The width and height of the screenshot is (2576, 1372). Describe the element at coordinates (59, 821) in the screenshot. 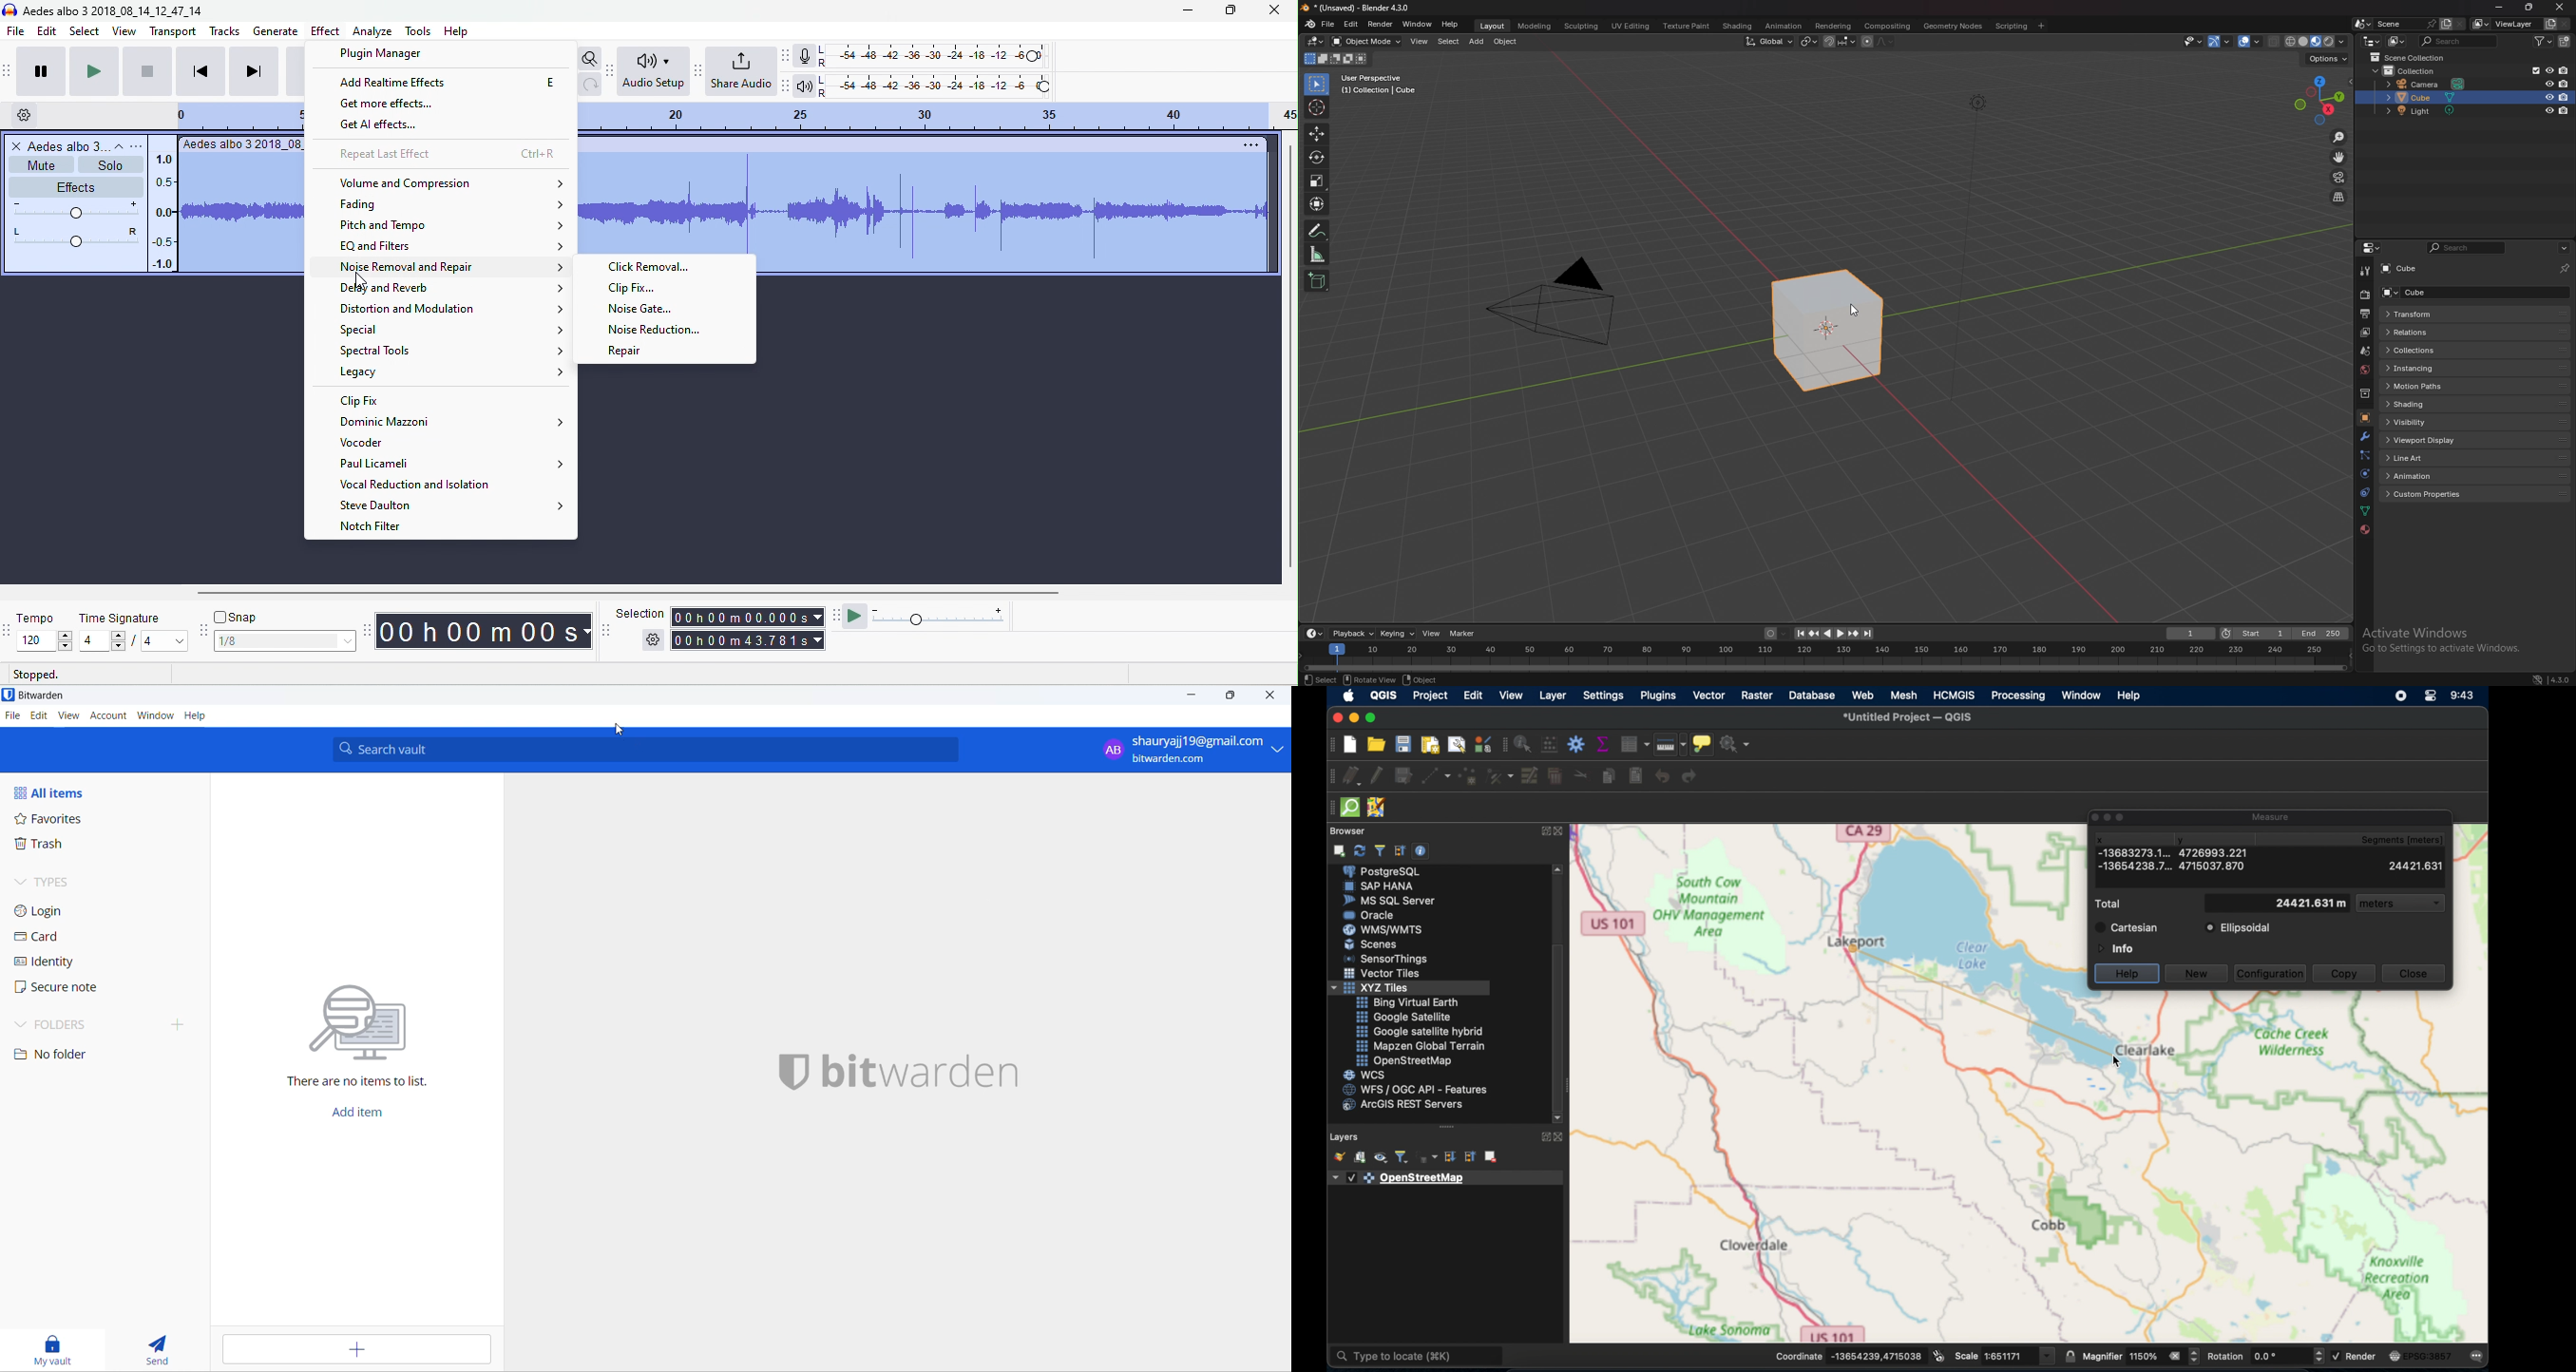

I see `favorites` at that location.